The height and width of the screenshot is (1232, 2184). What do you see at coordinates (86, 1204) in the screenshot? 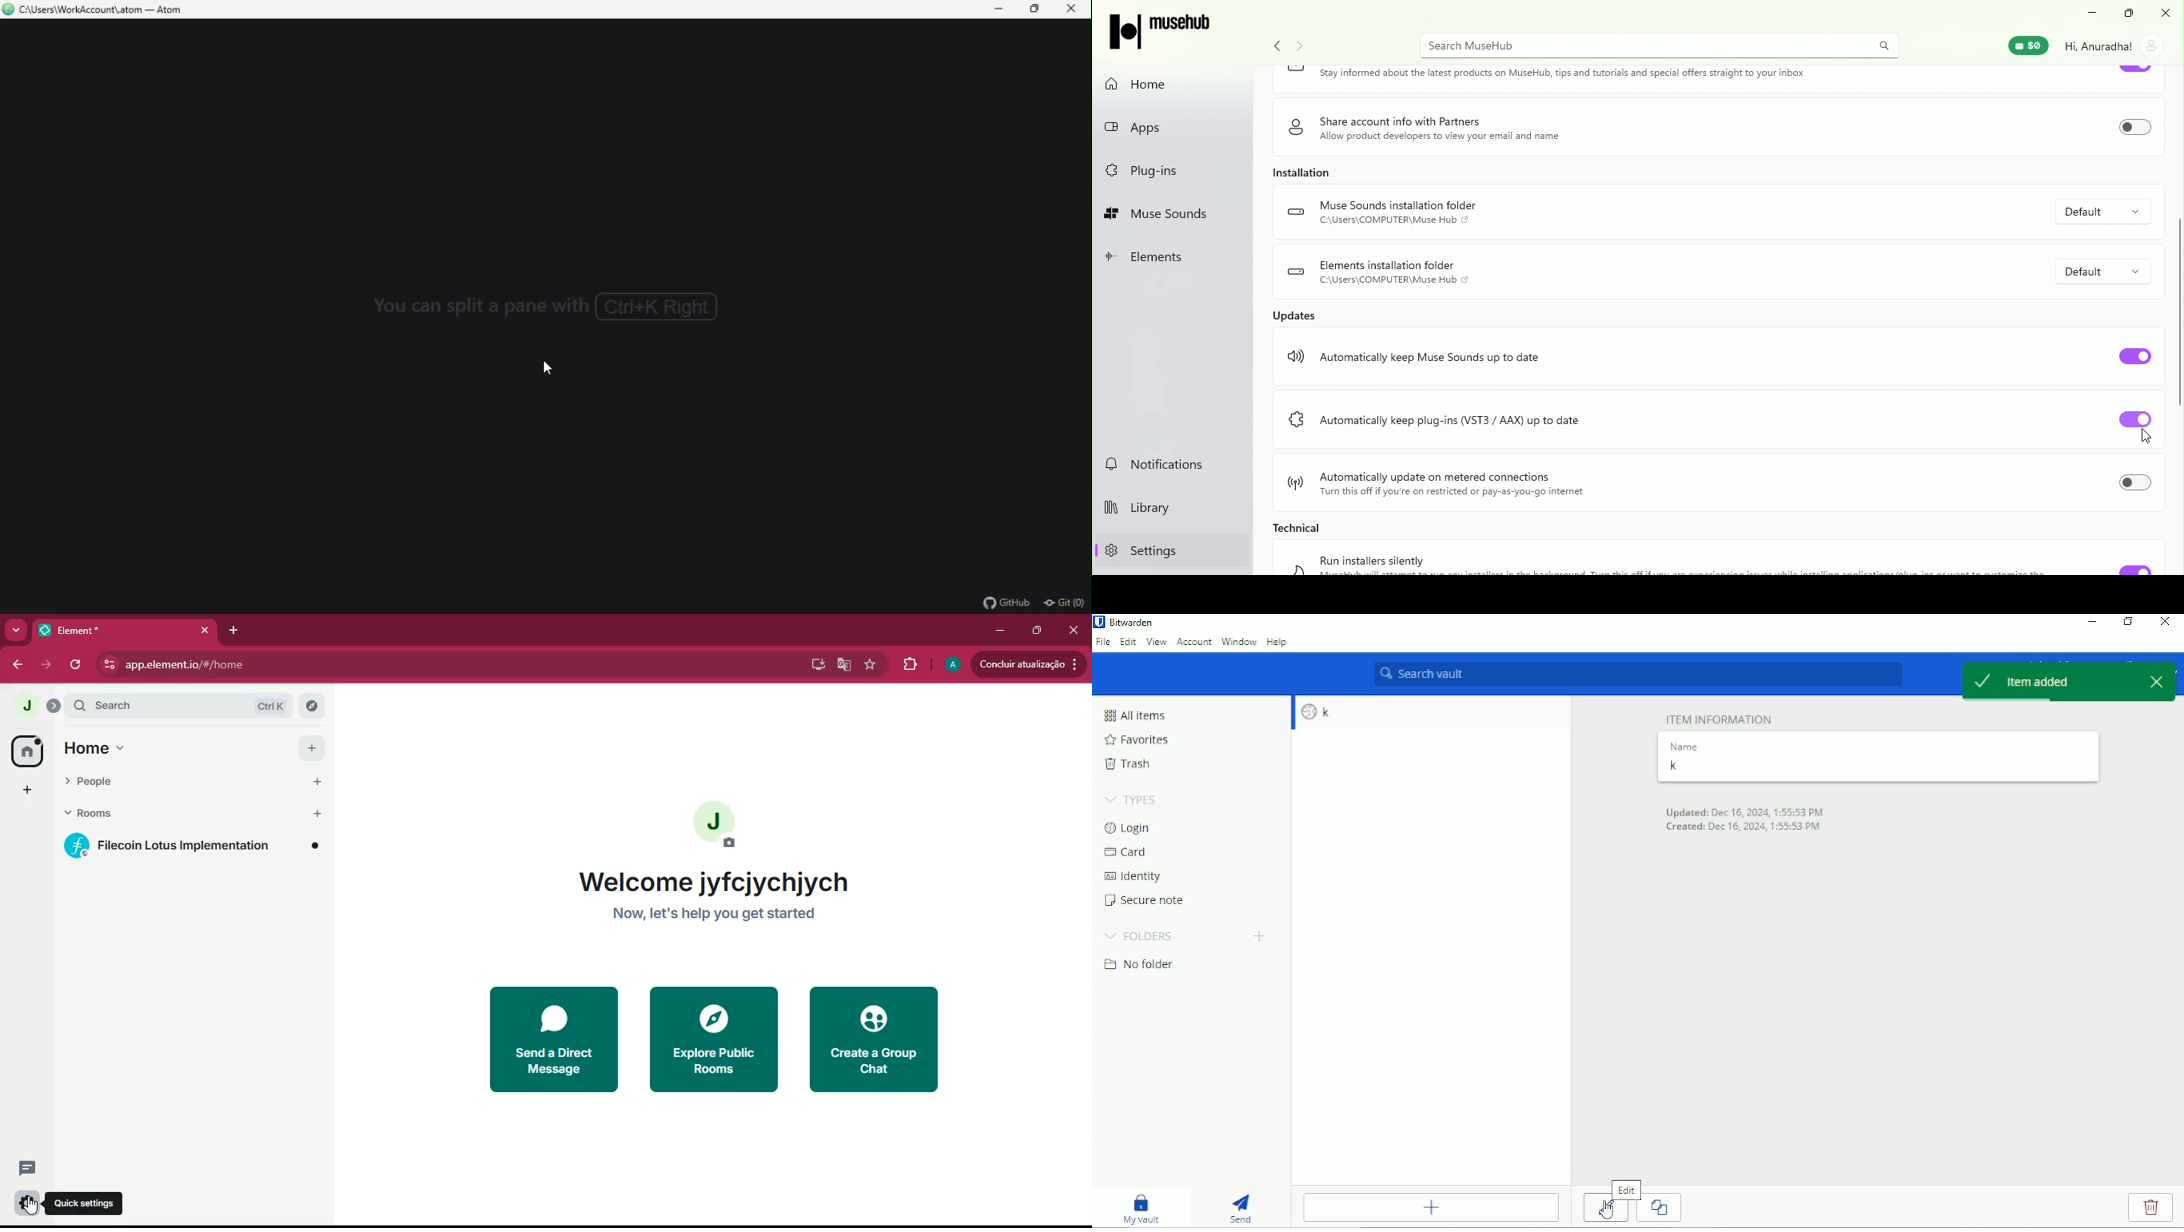
I see `quick settings` at bounding box center [86, 1204].